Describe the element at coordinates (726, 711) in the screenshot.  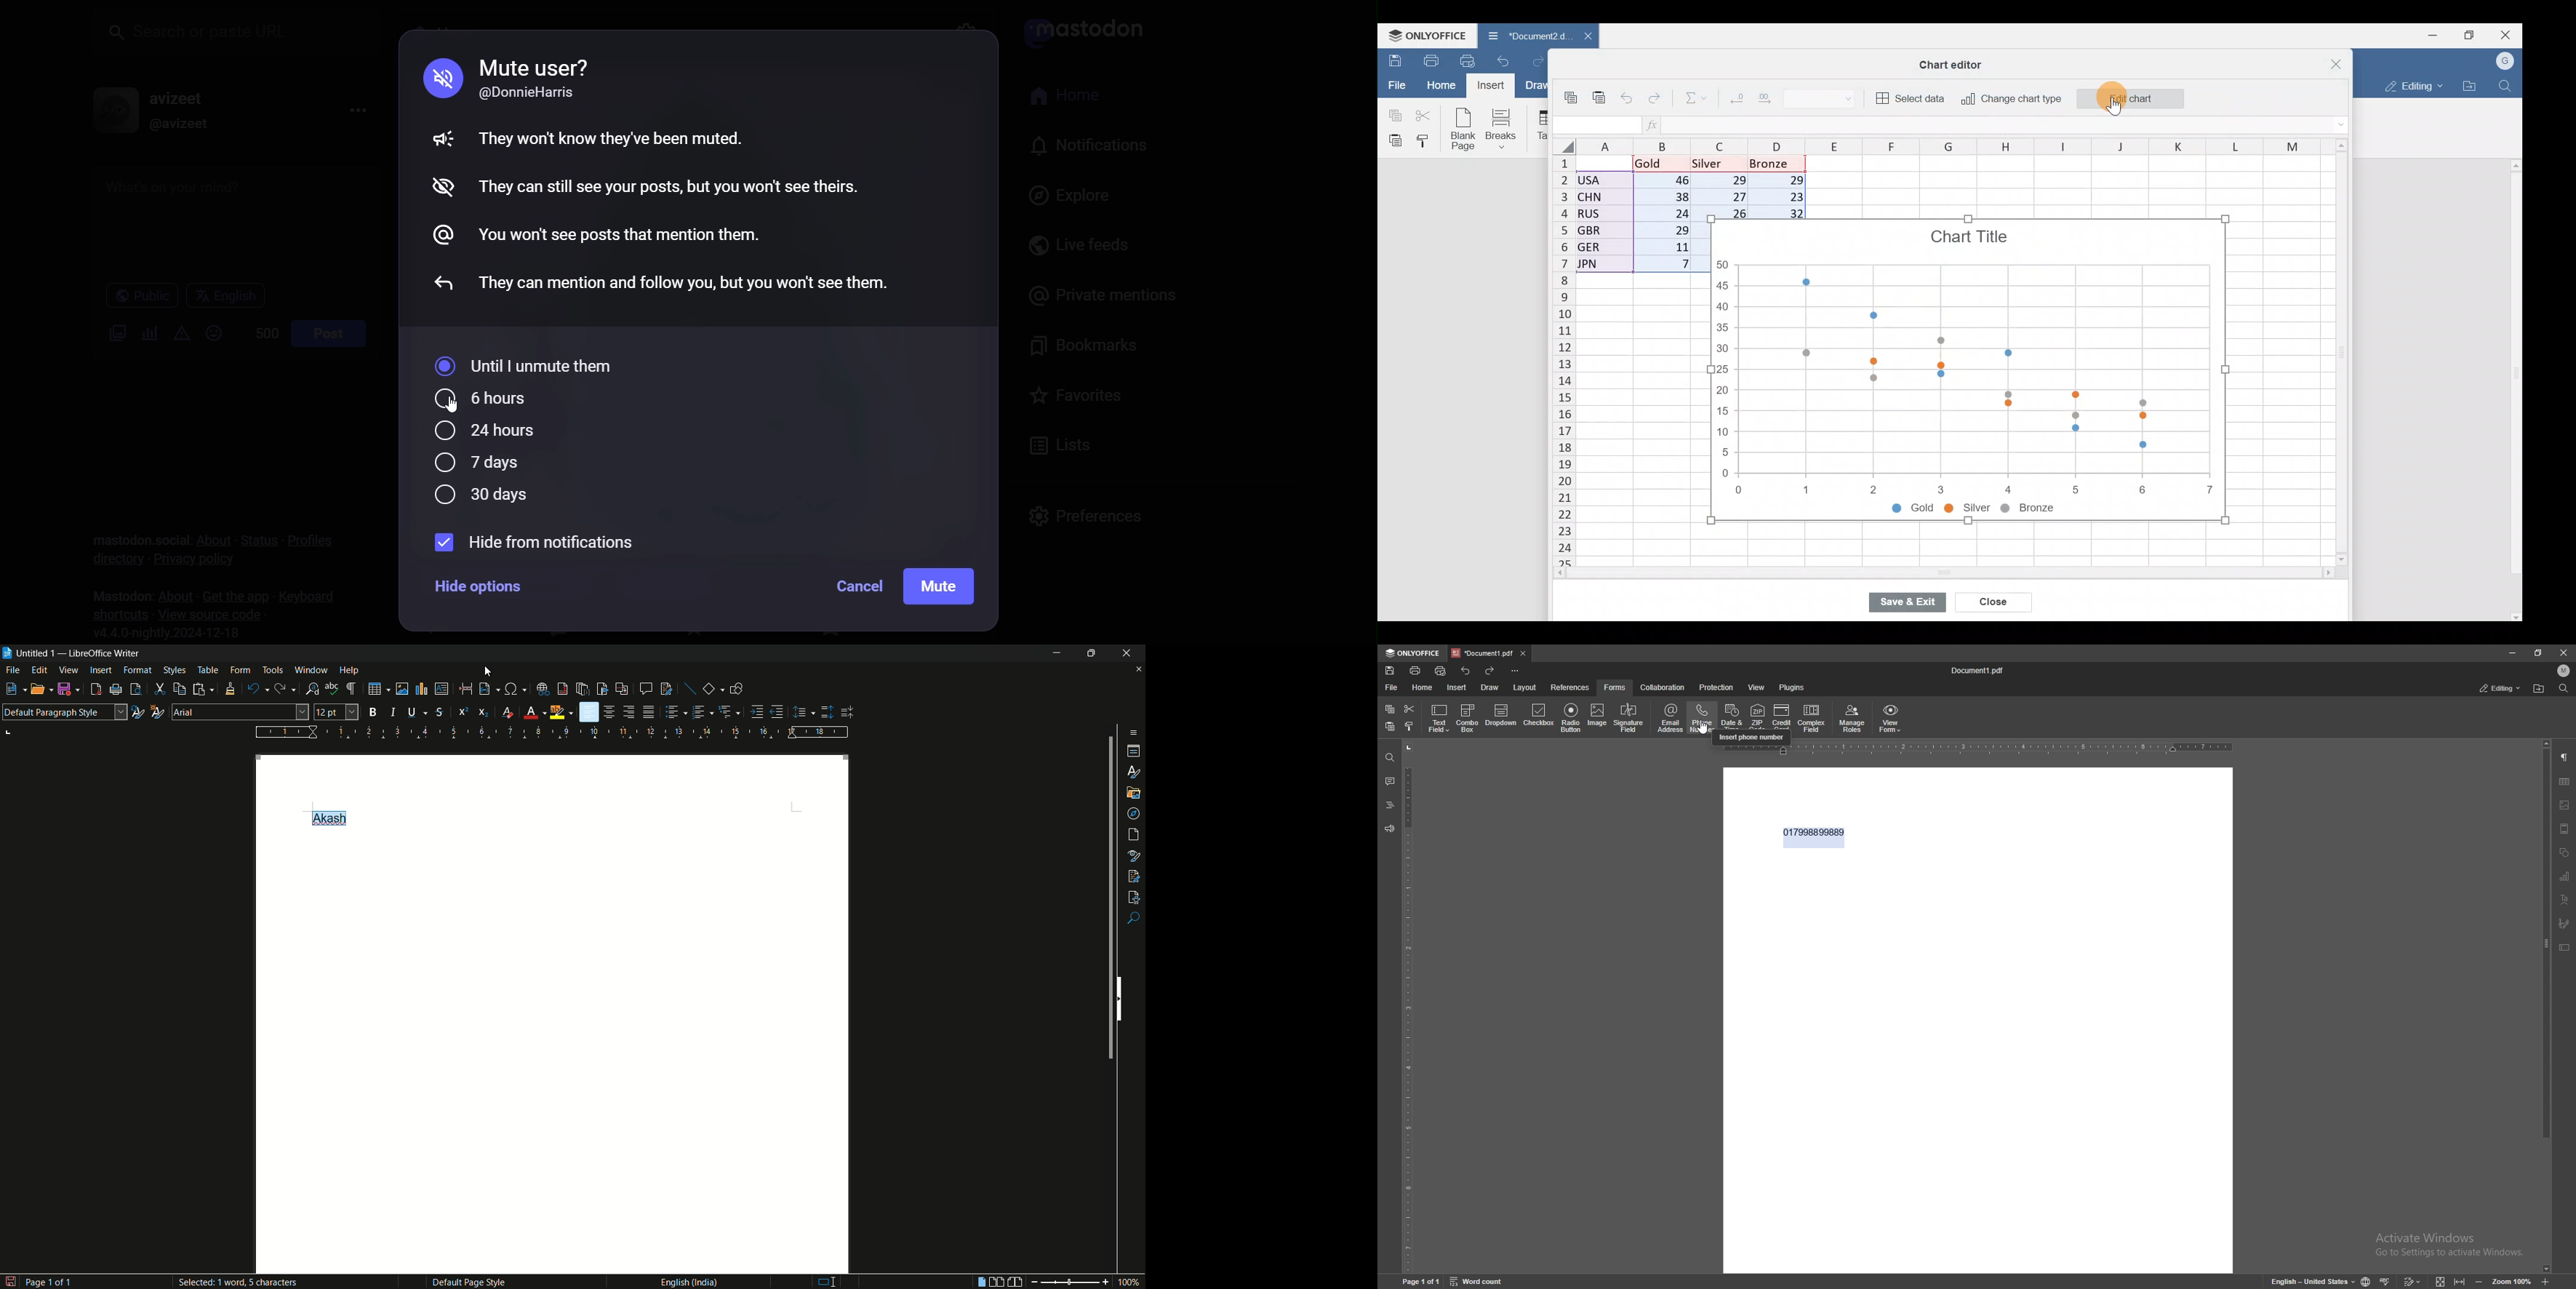
I see `select outline format` at that location.